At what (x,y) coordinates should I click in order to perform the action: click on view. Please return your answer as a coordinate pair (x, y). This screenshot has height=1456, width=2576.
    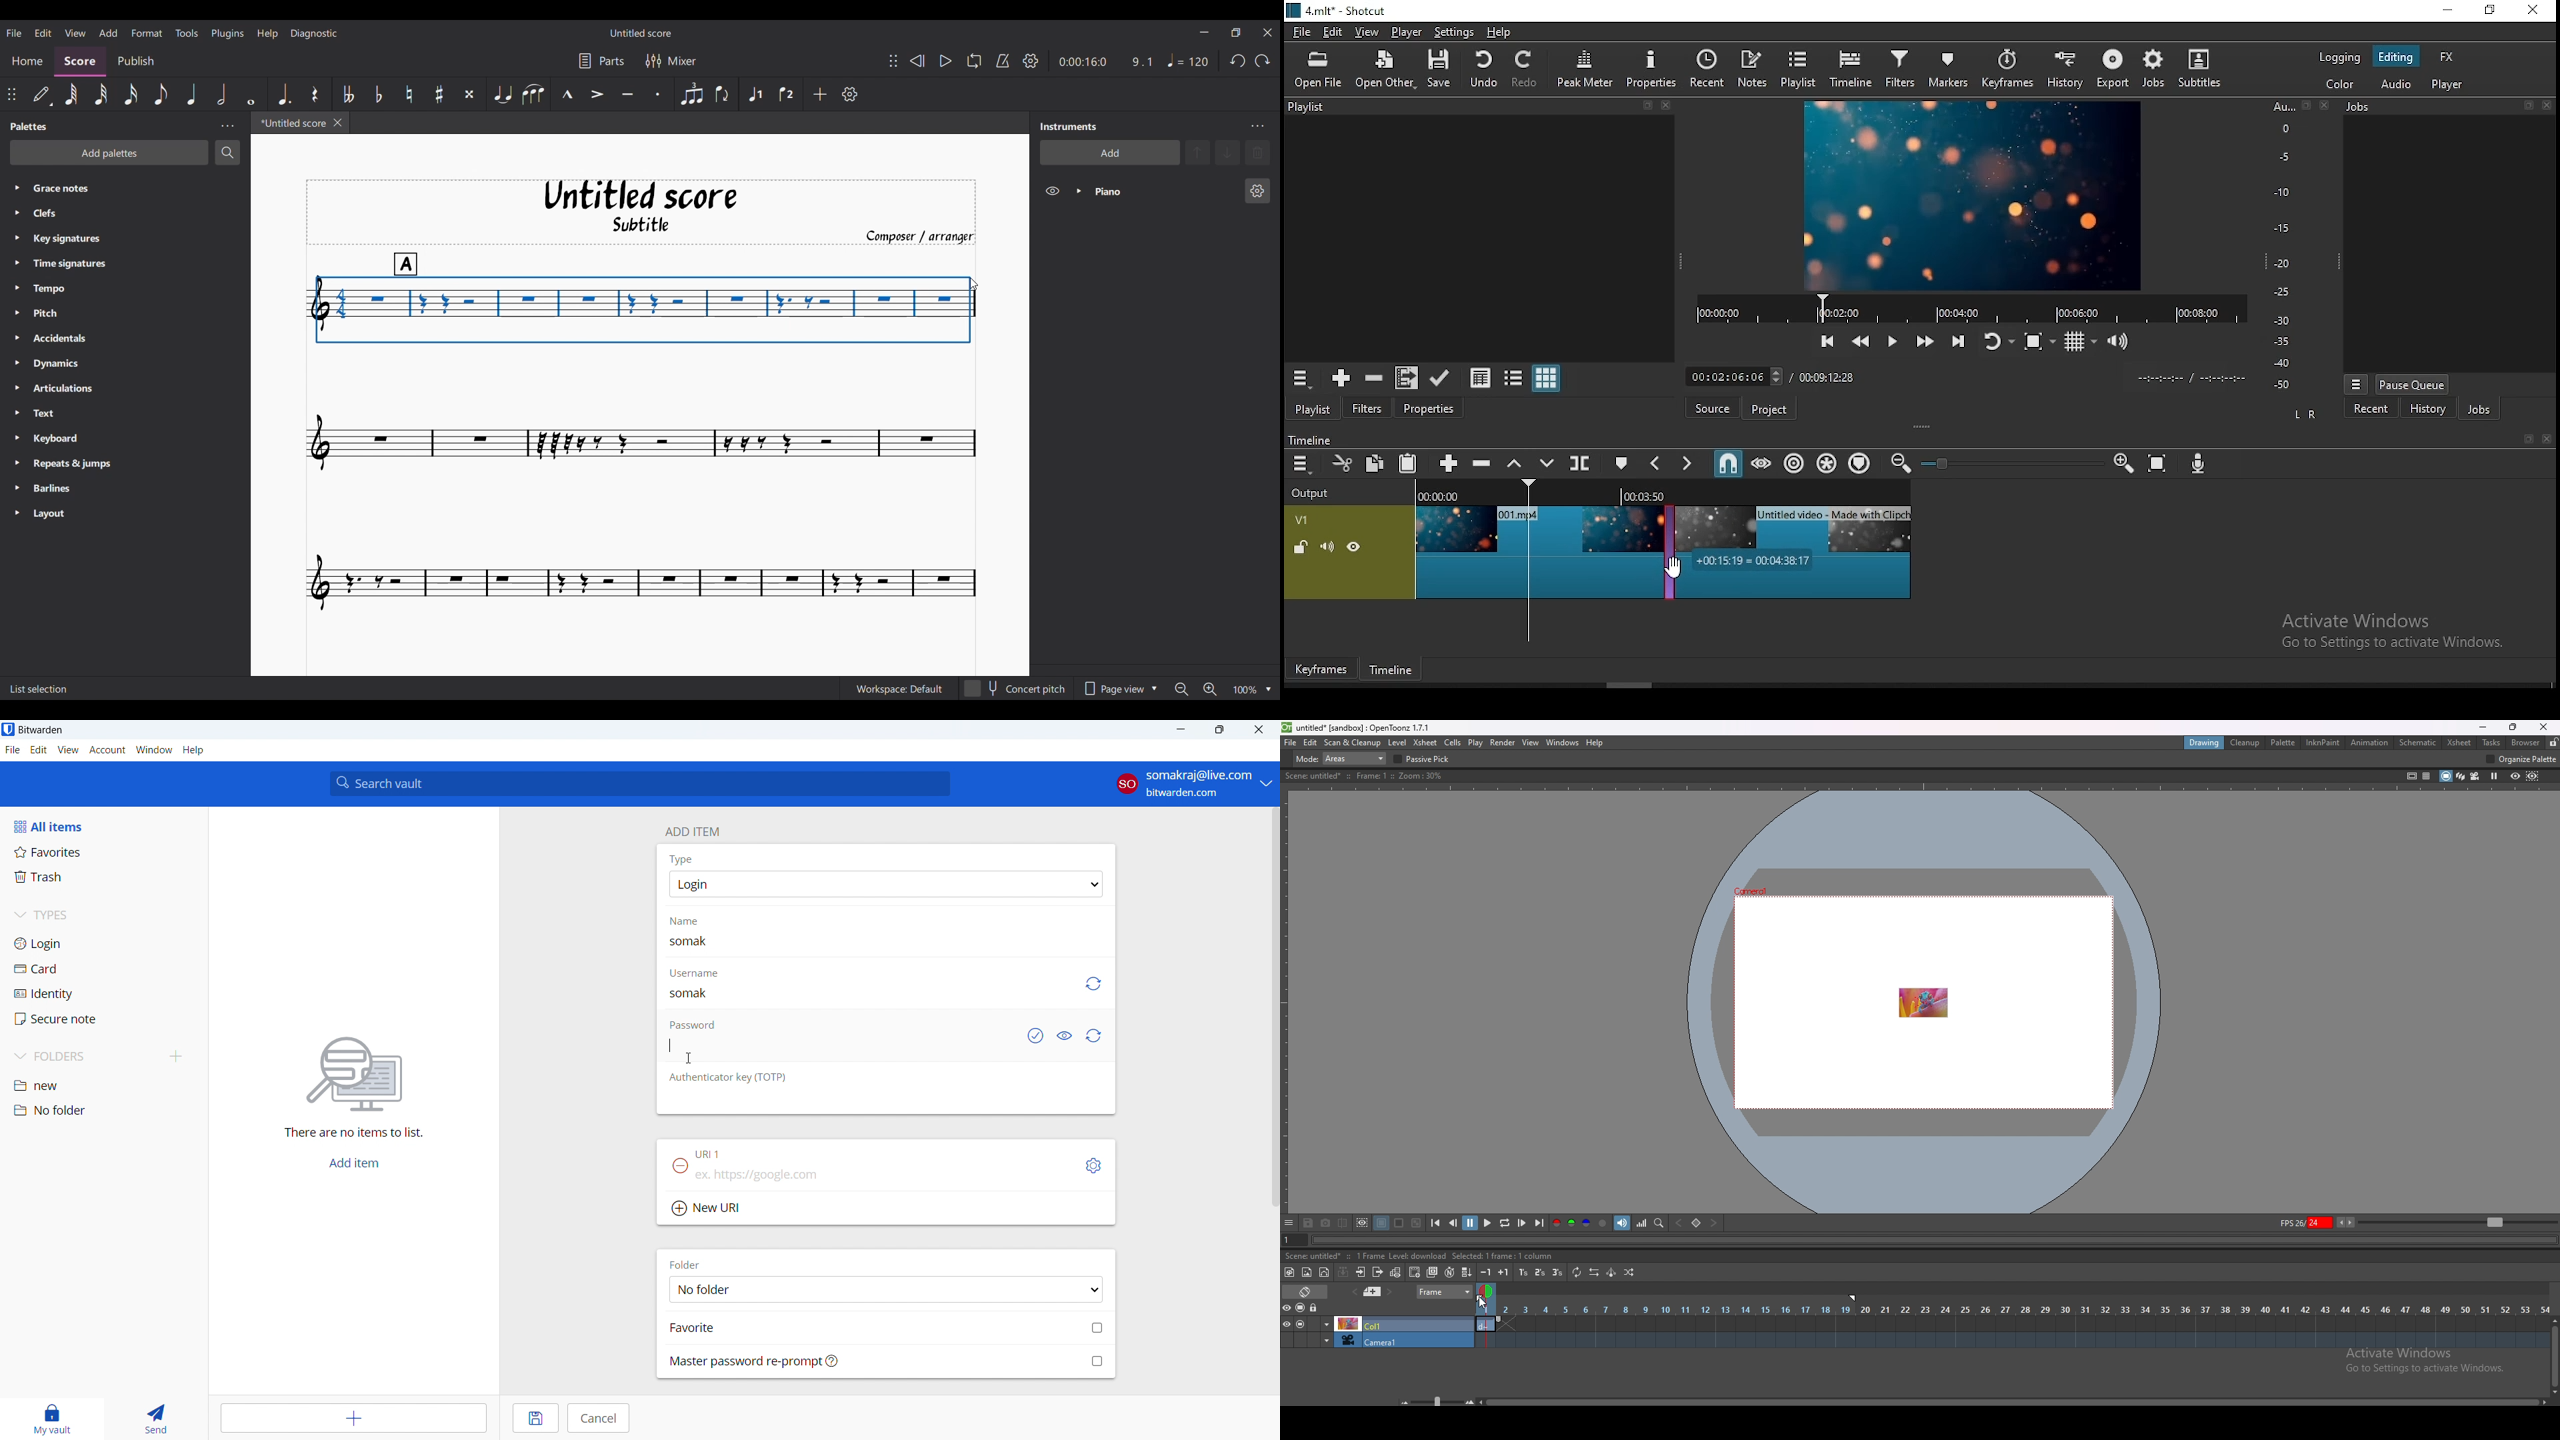
    Looking at the image, I should click on (68, 750).